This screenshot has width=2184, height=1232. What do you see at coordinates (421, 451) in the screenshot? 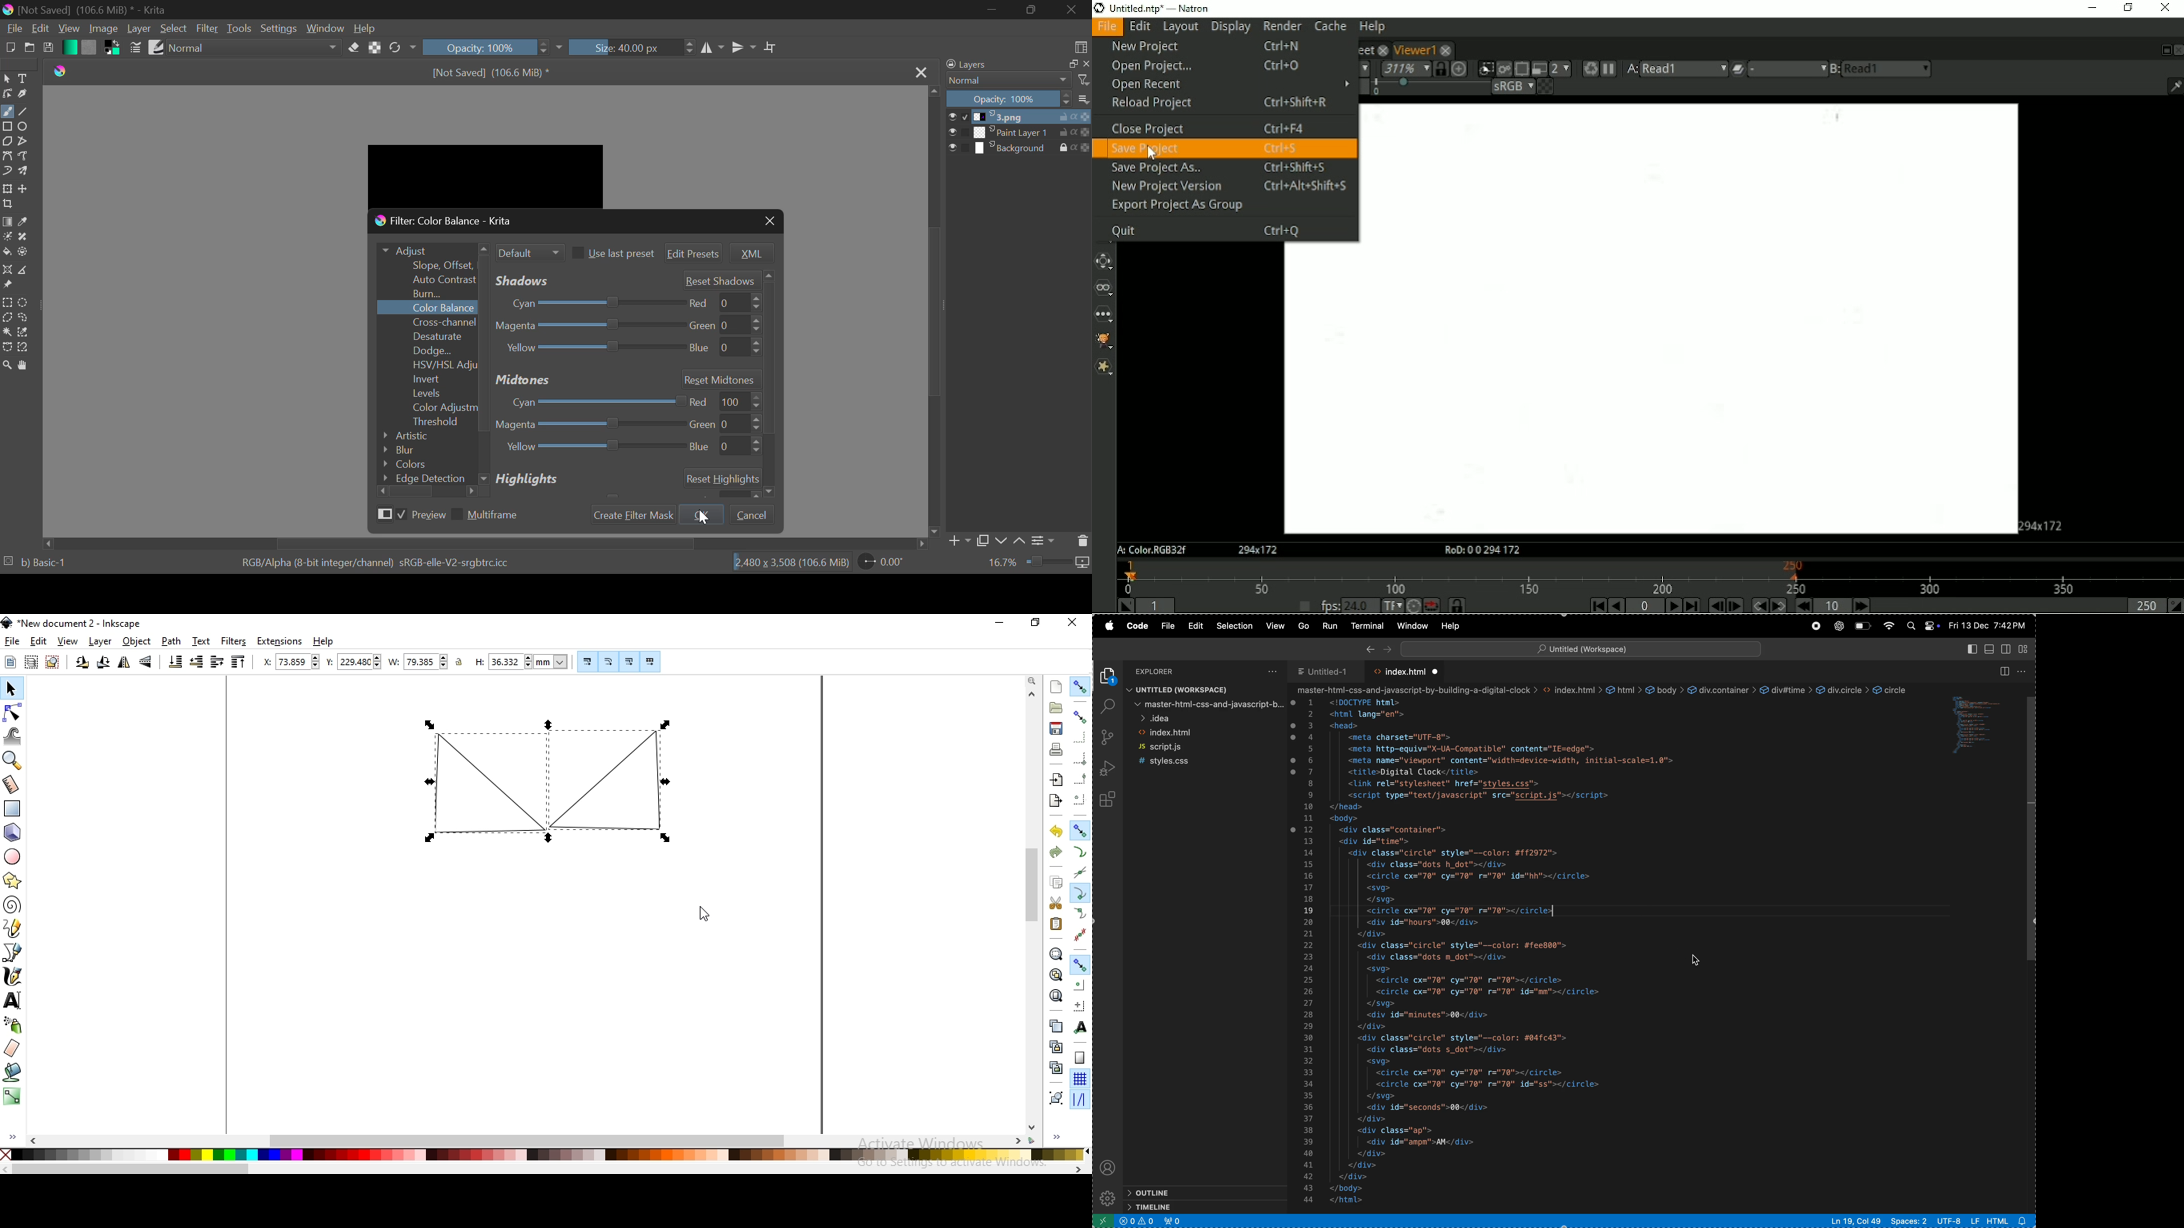
I see `Blur` at bounding box center [421, 451].